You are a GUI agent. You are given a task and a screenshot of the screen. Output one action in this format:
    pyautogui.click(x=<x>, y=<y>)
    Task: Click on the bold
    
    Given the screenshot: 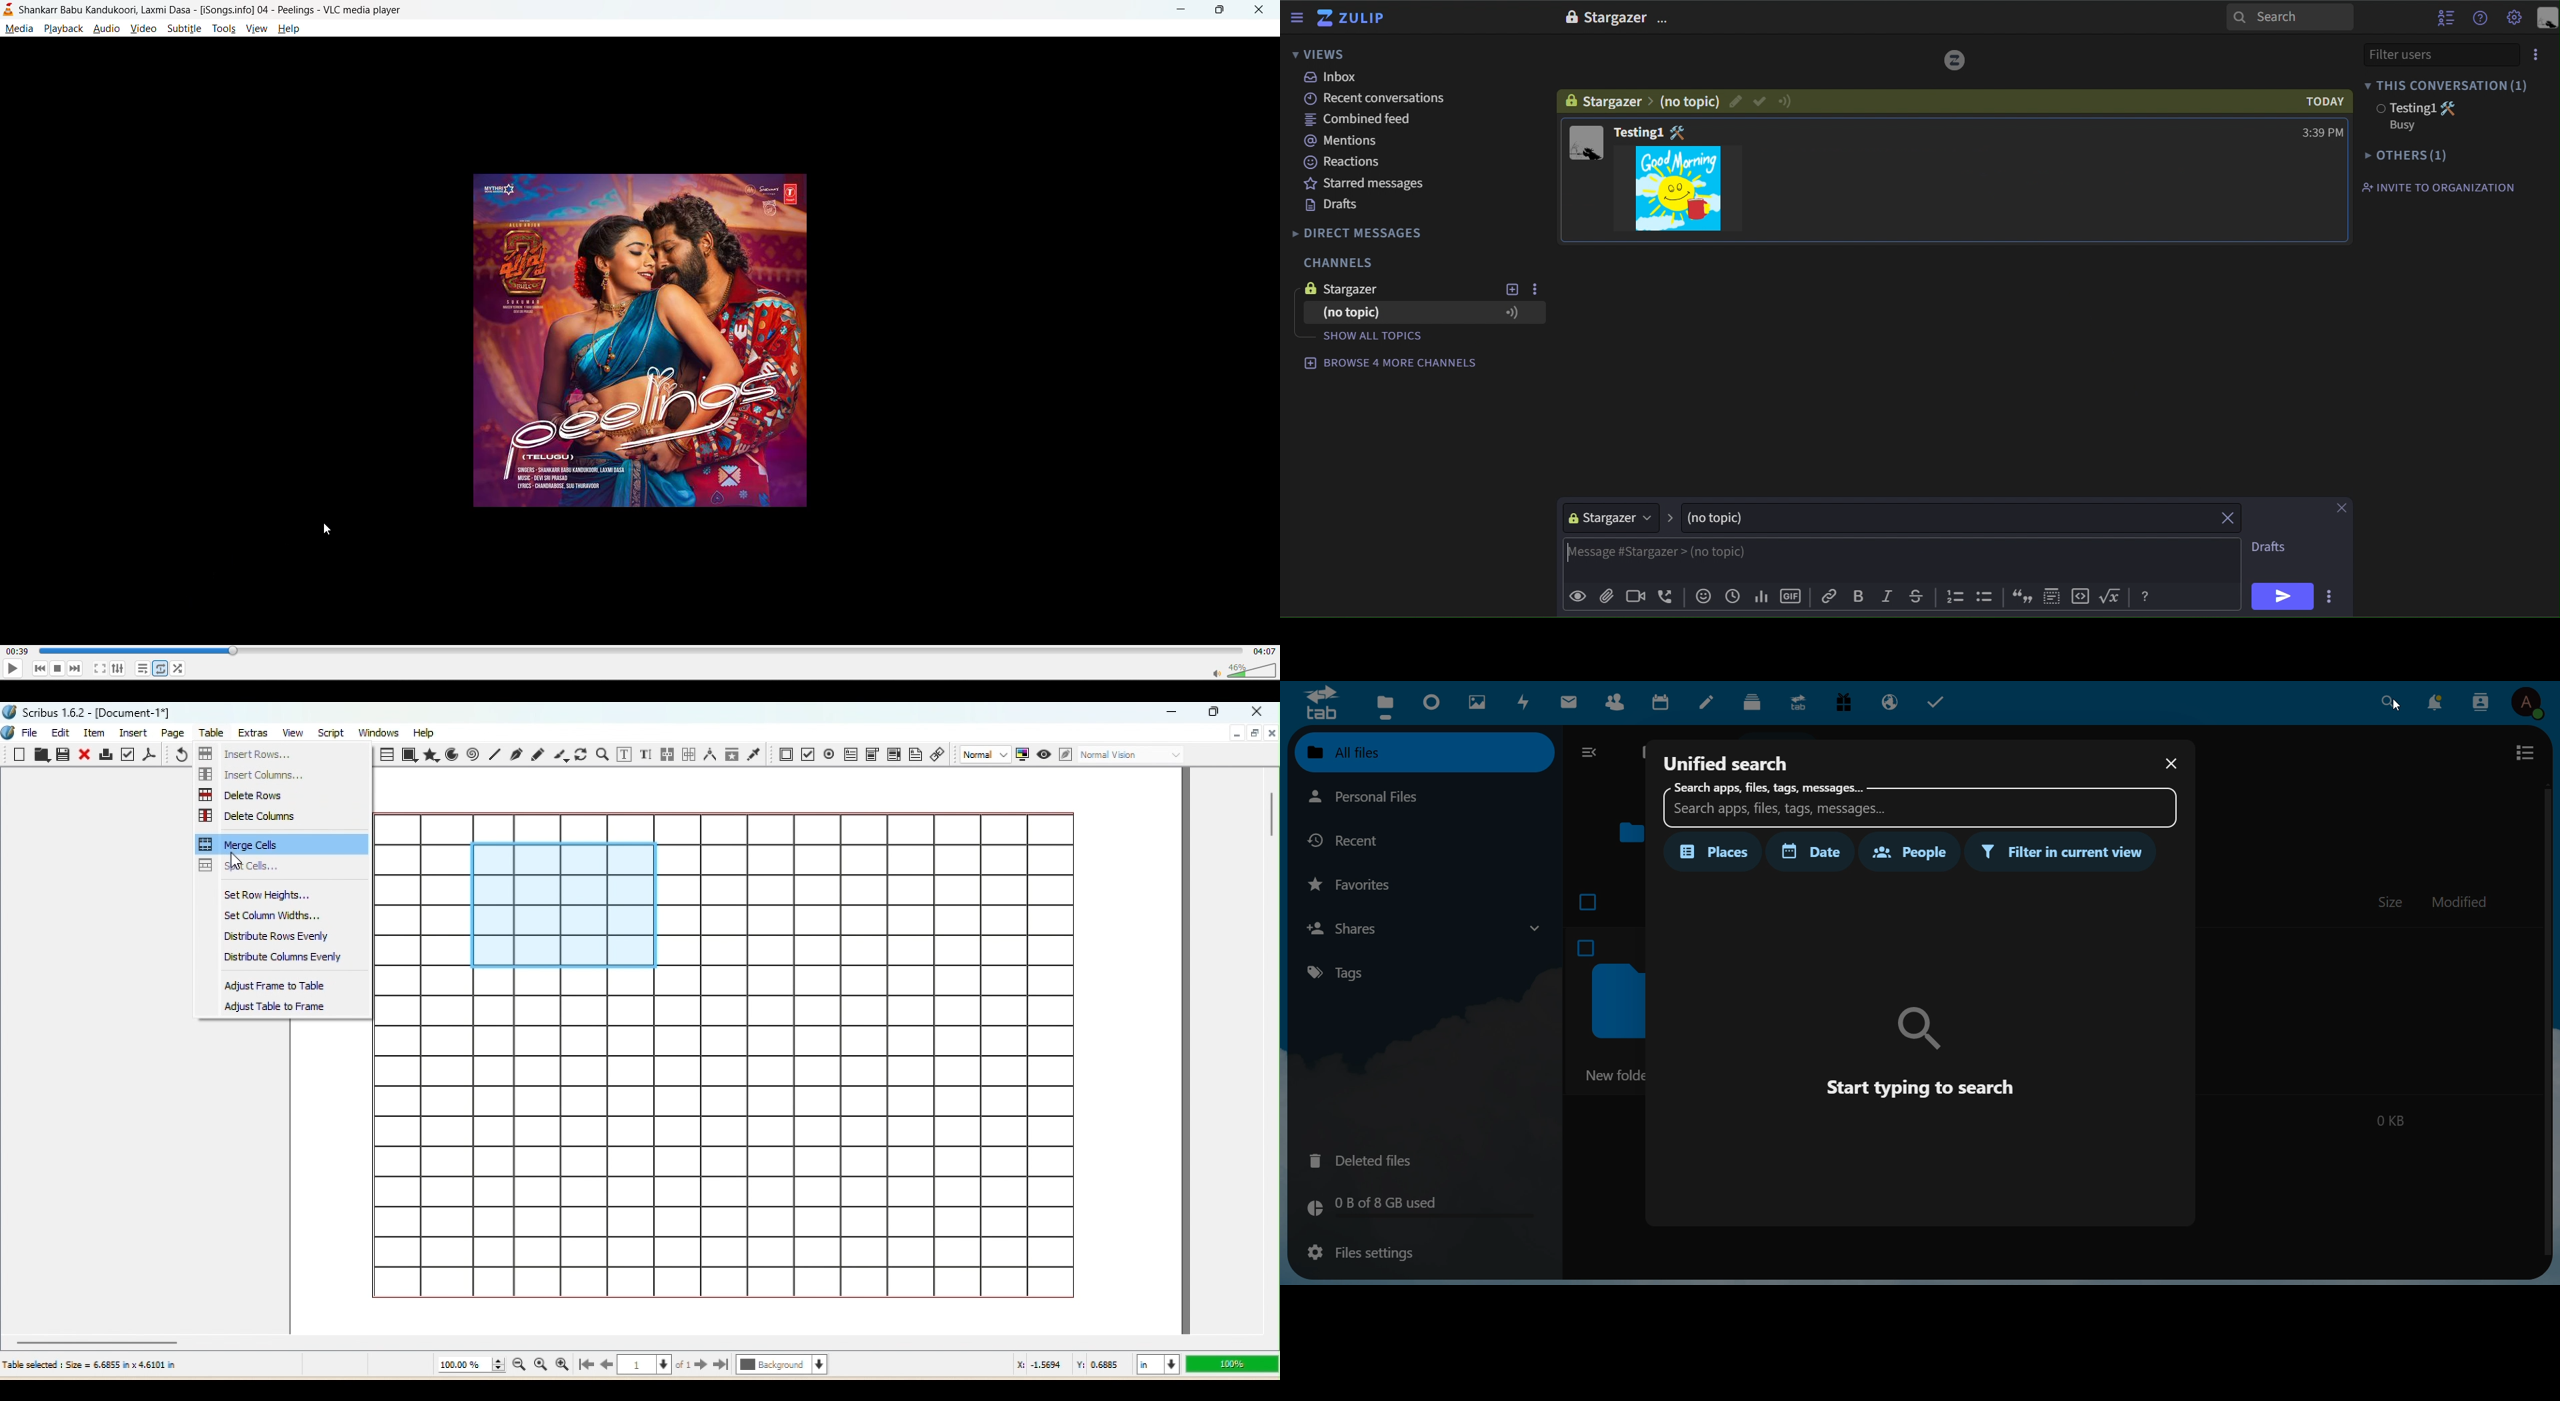 What is the action you would take?
    pyautogui.click(x=1858, y=597)
    